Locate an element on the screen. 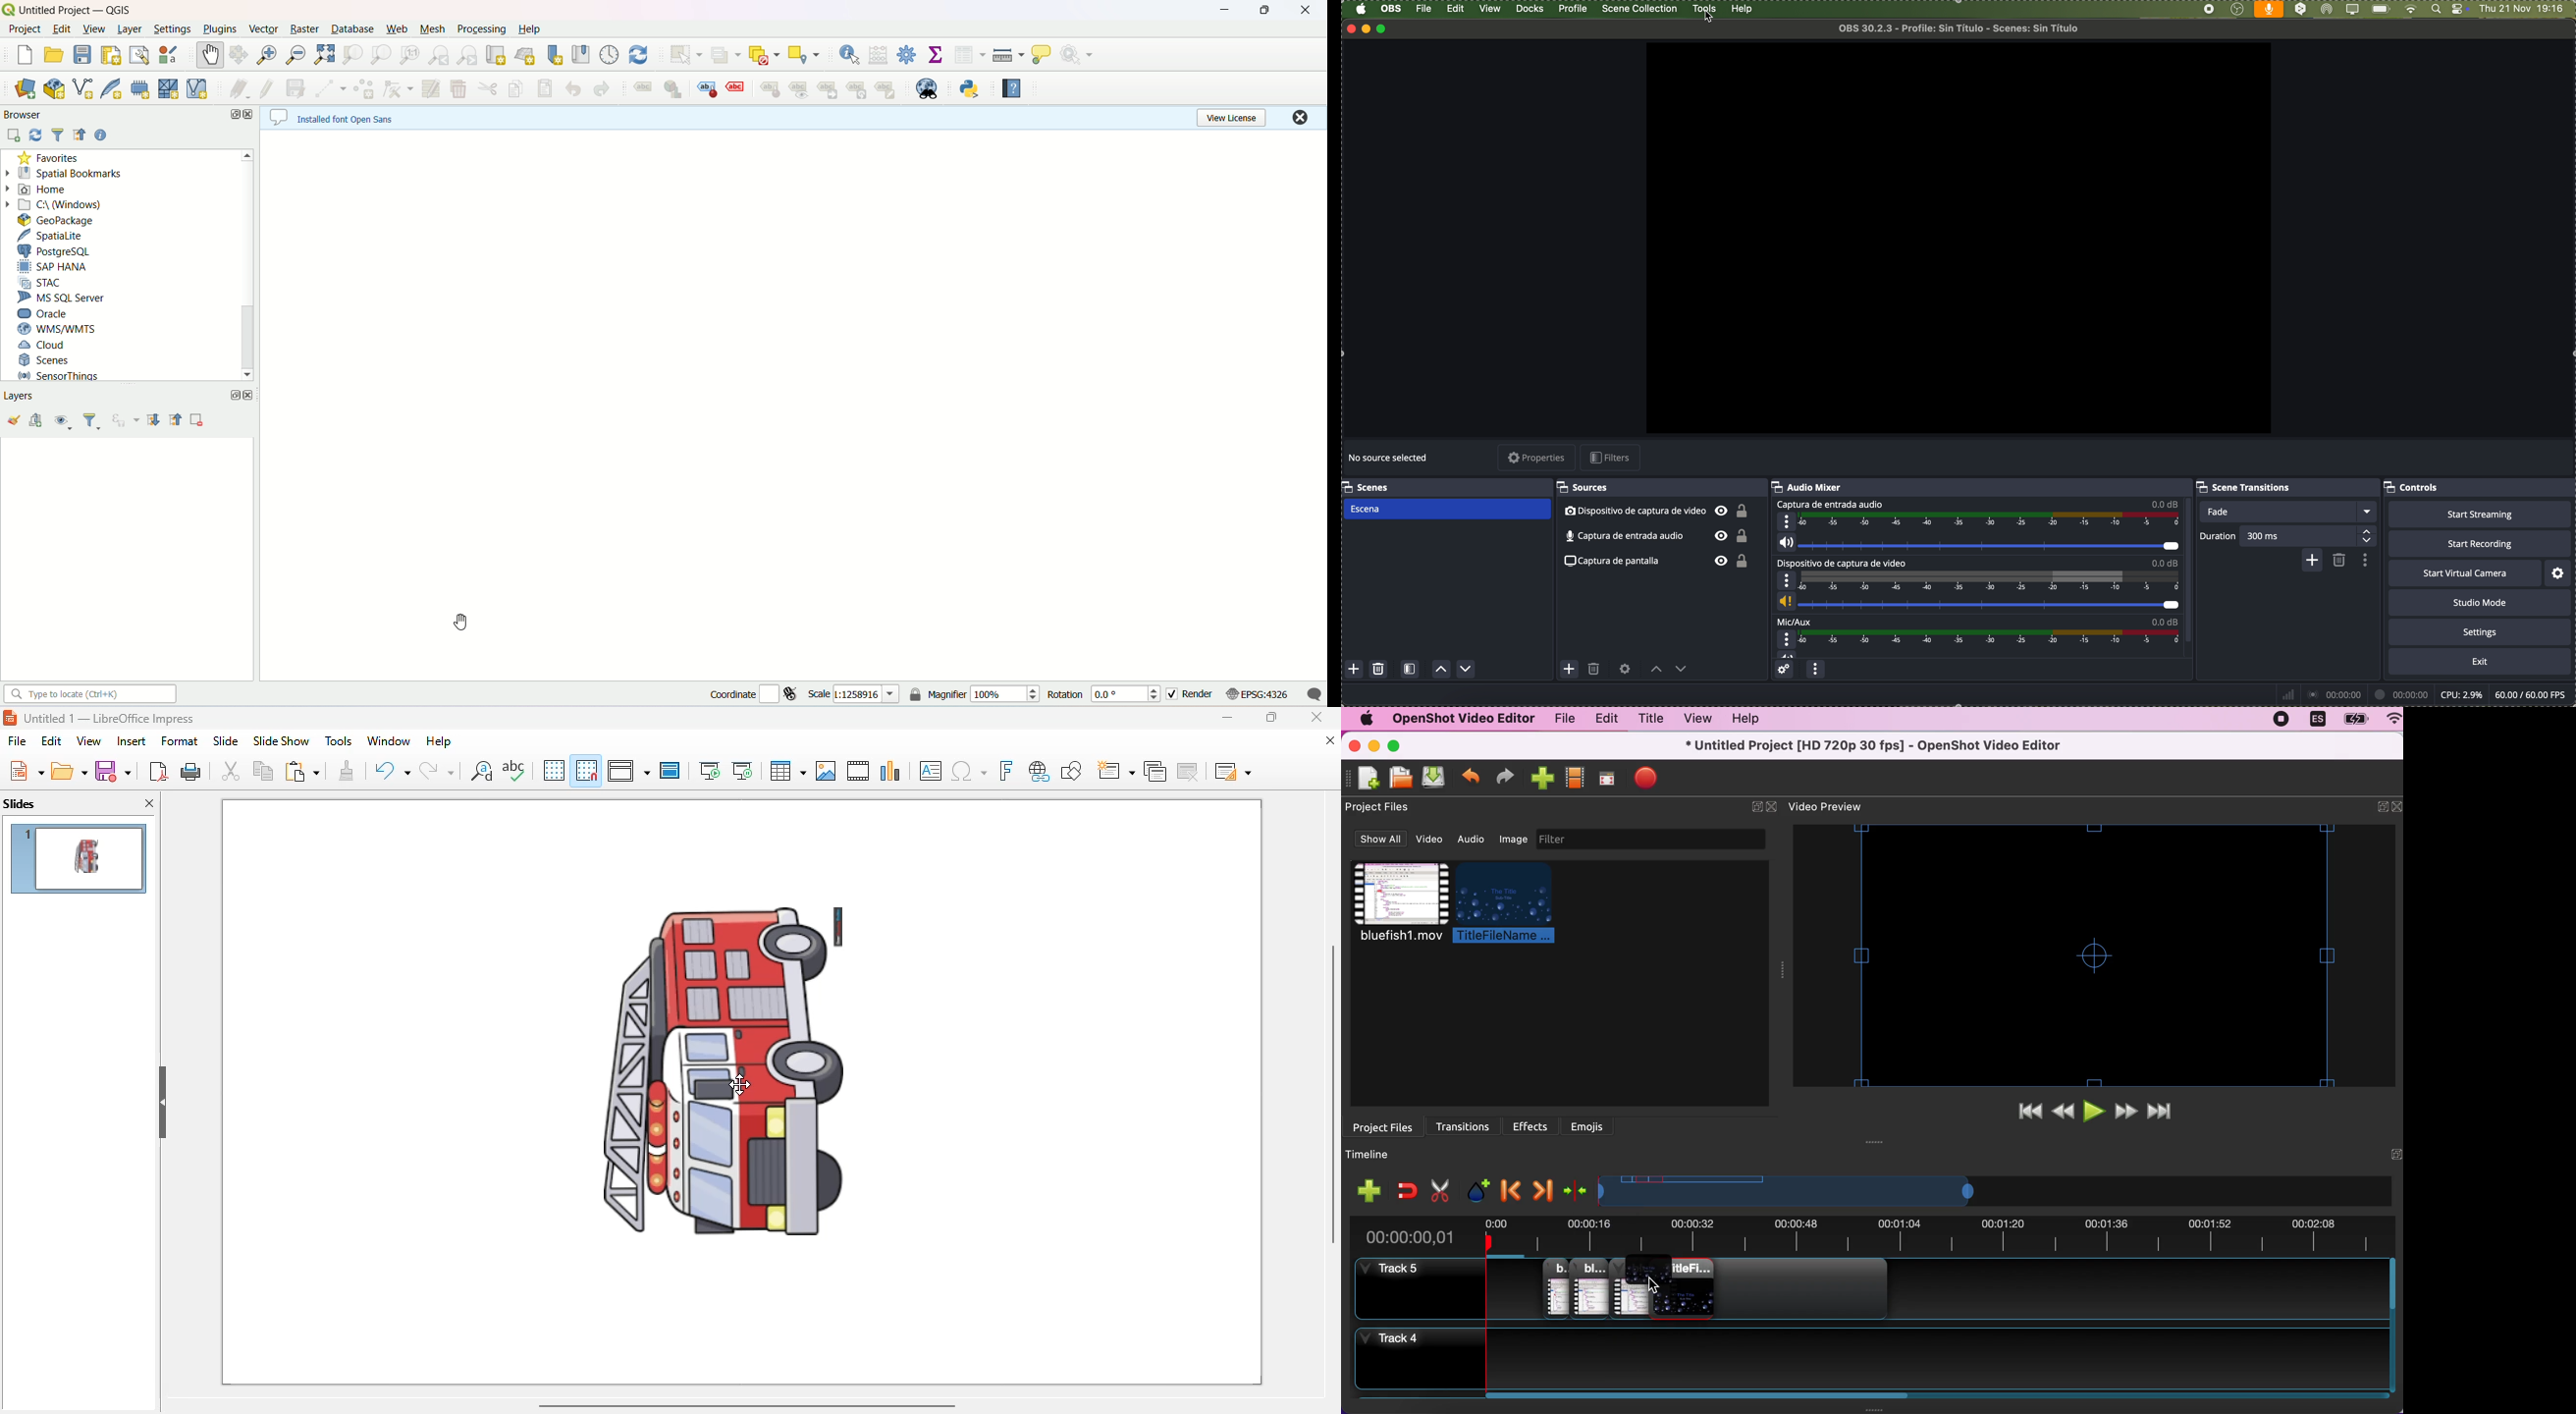 The width and height of the screenshot is (2576, 1428). Mic/Aux is located at coordinates (1975, 638).